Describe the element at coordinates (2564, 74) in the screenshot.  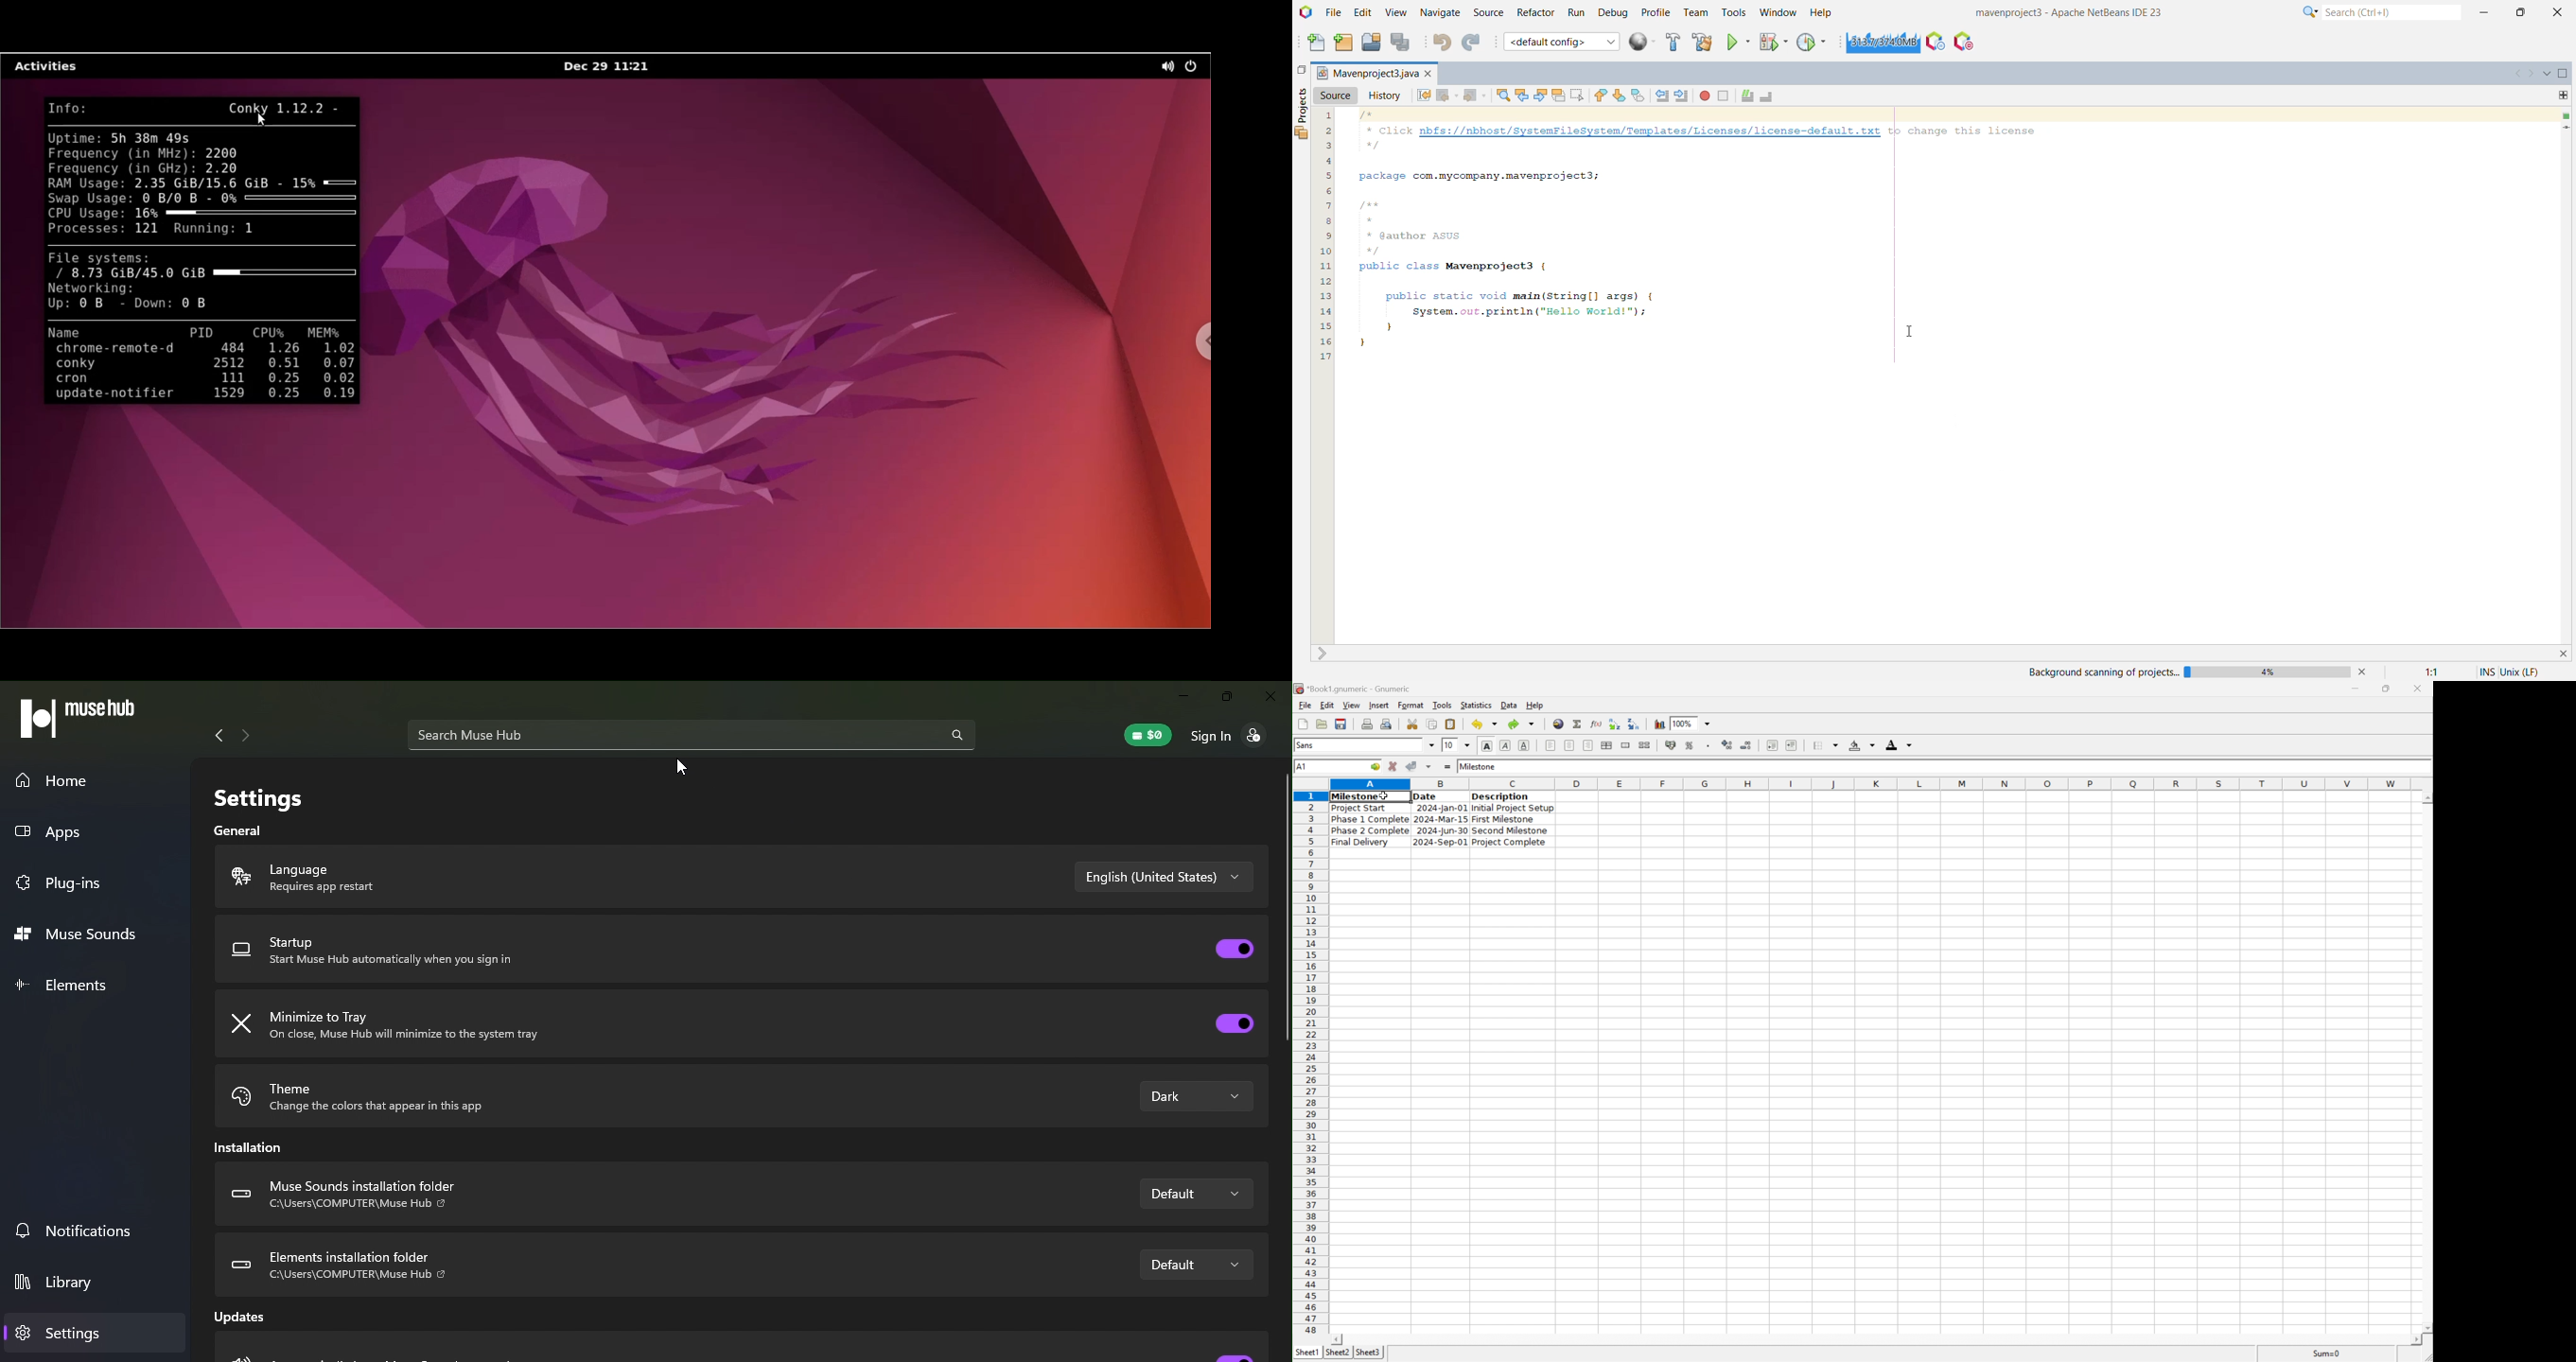
I see `Maximize Window` at that location.